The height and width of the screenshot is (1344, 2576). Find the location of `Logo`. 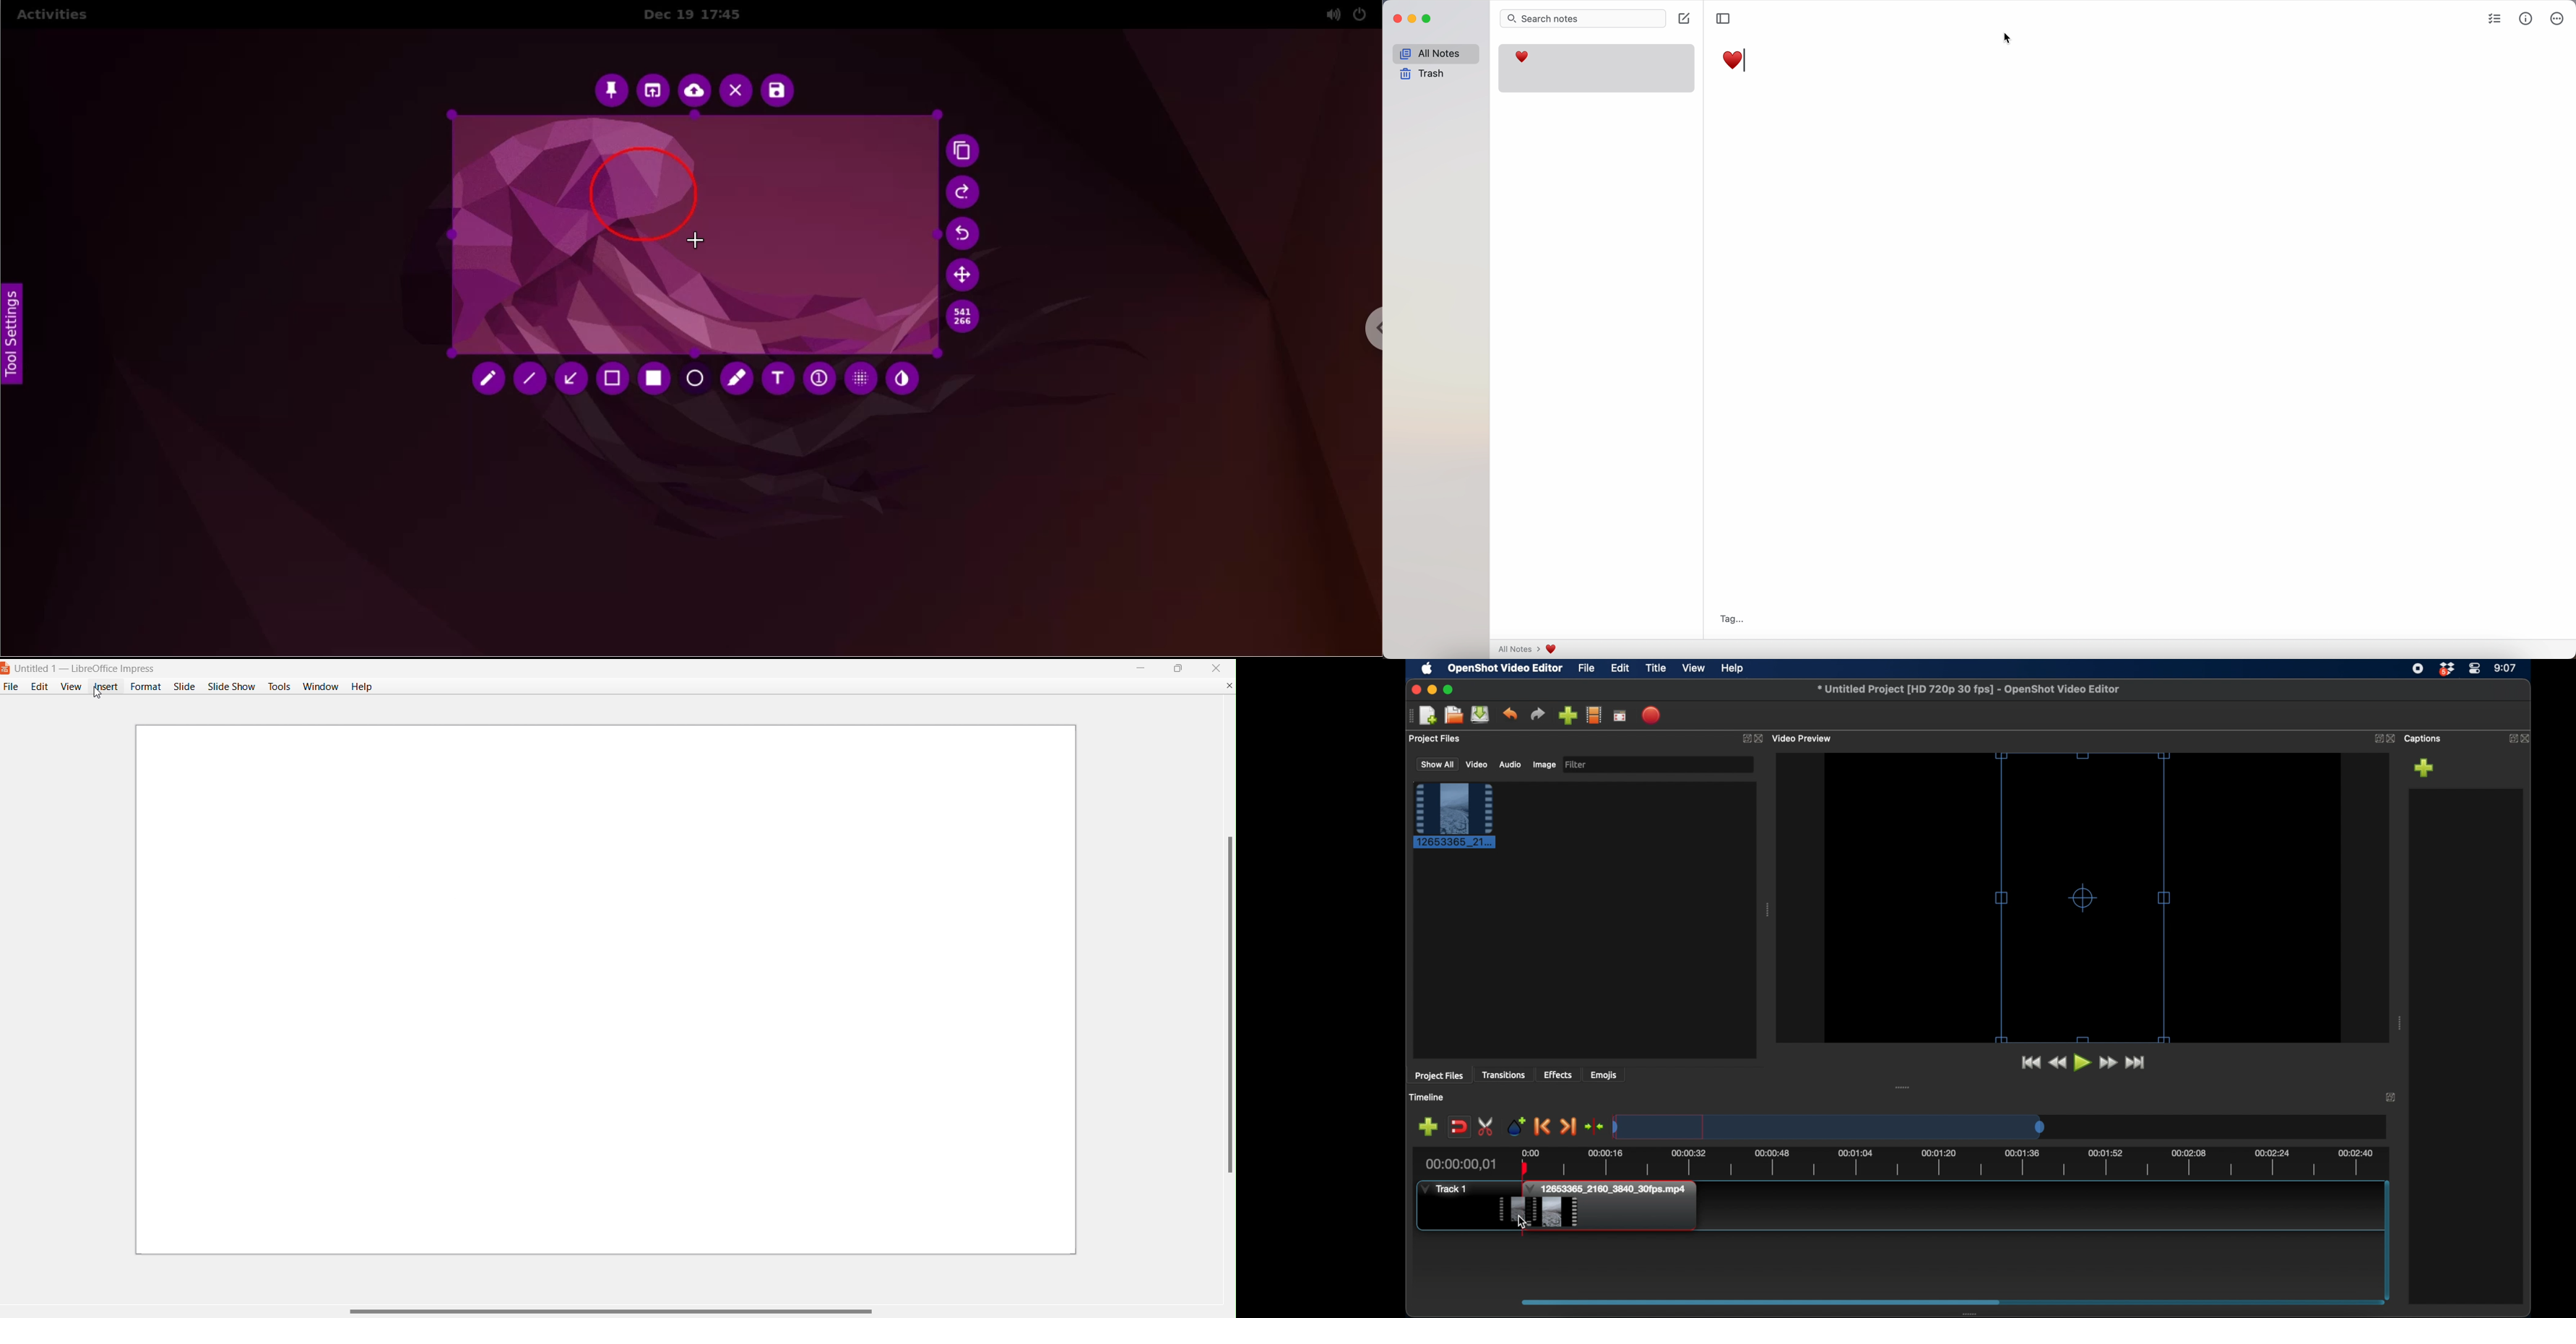

Logo is located at coordinates (6, 669).